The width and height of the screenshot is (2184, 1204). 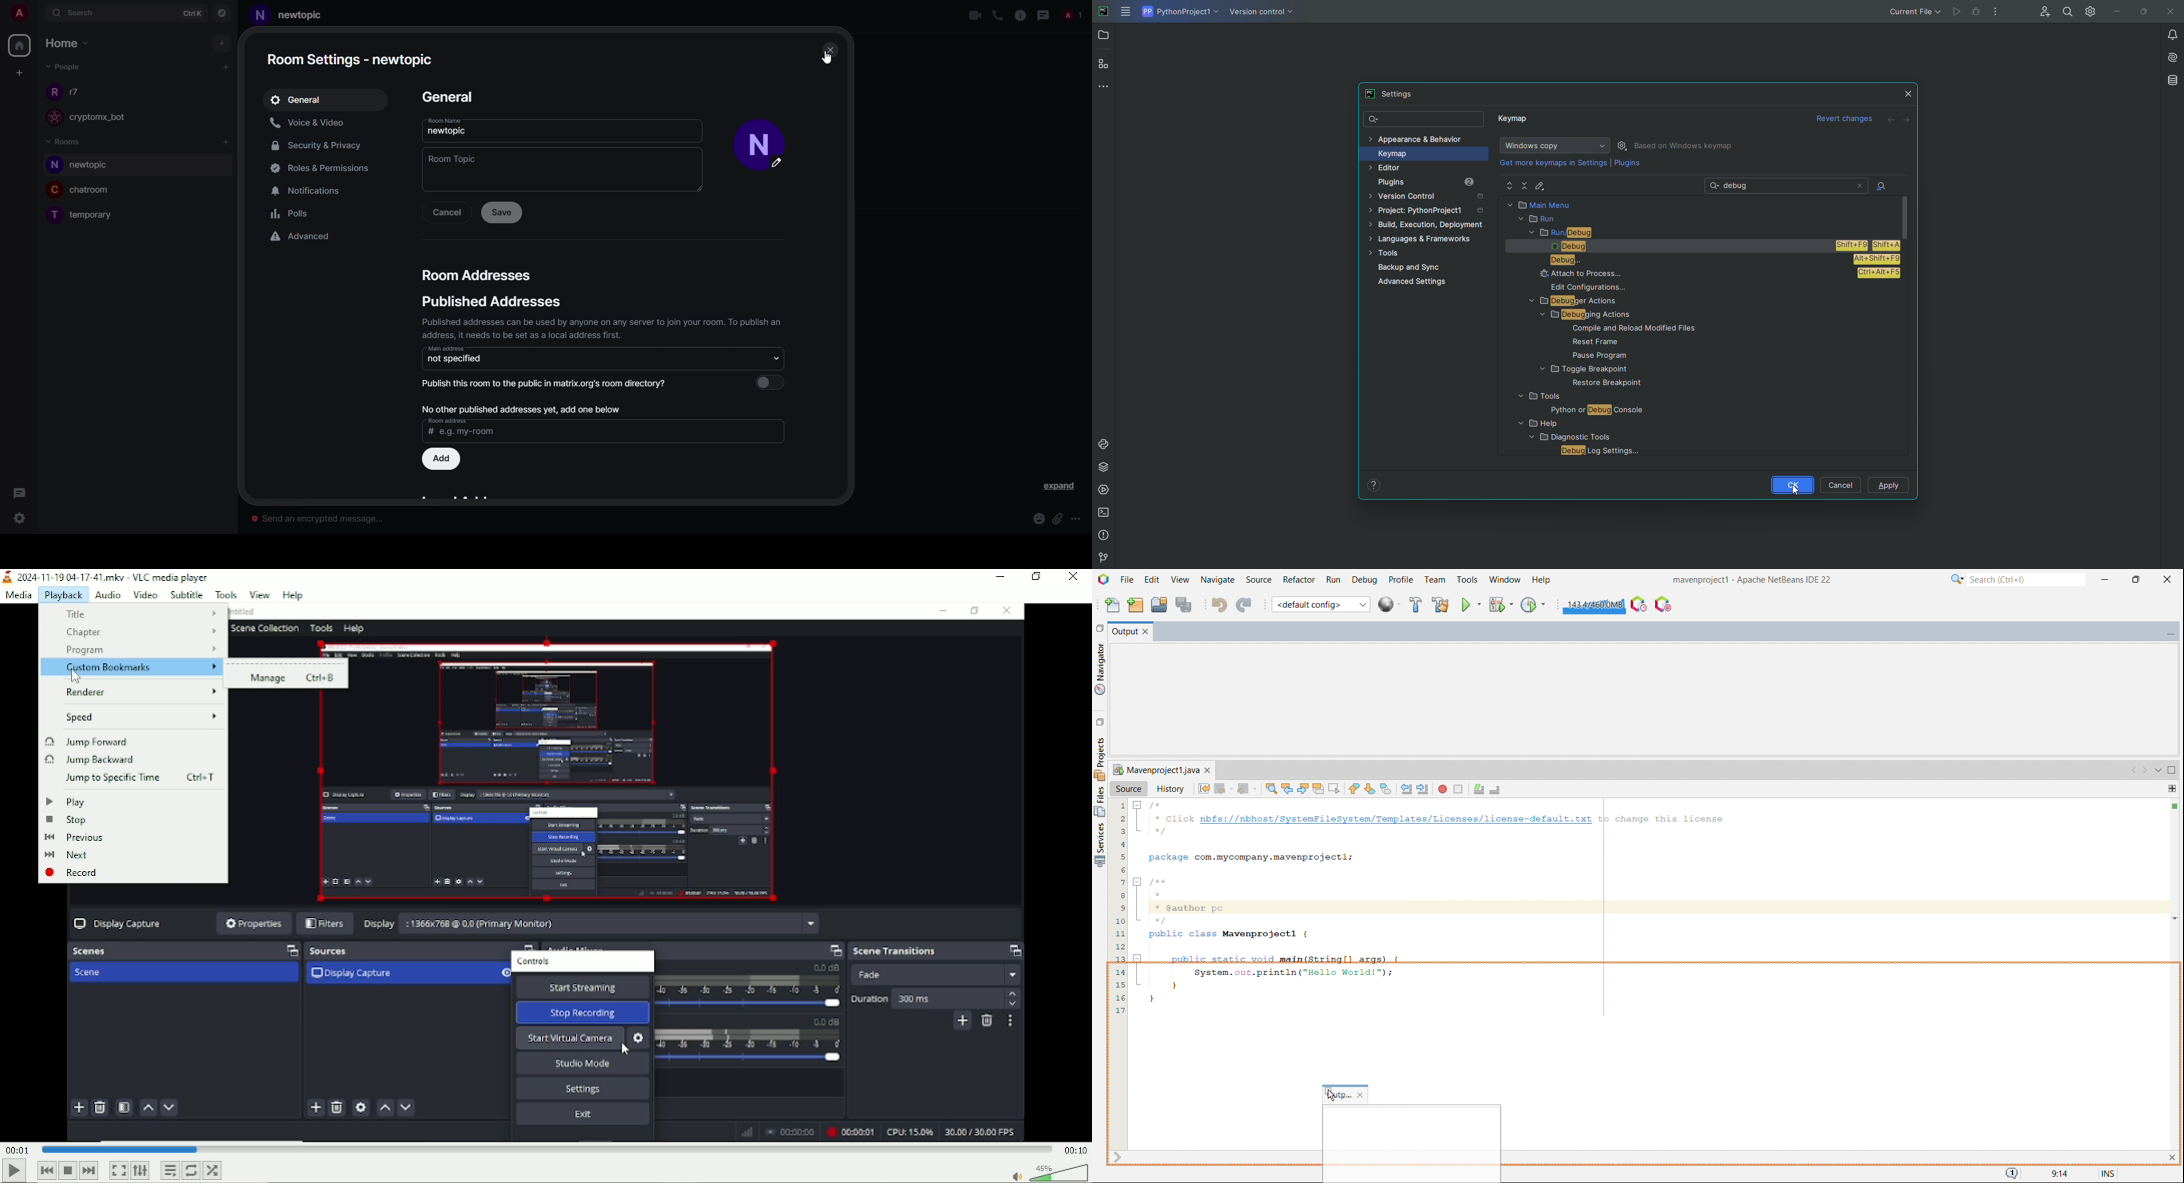 I want to click on FILE NAME, so click(x=1577, y=411).